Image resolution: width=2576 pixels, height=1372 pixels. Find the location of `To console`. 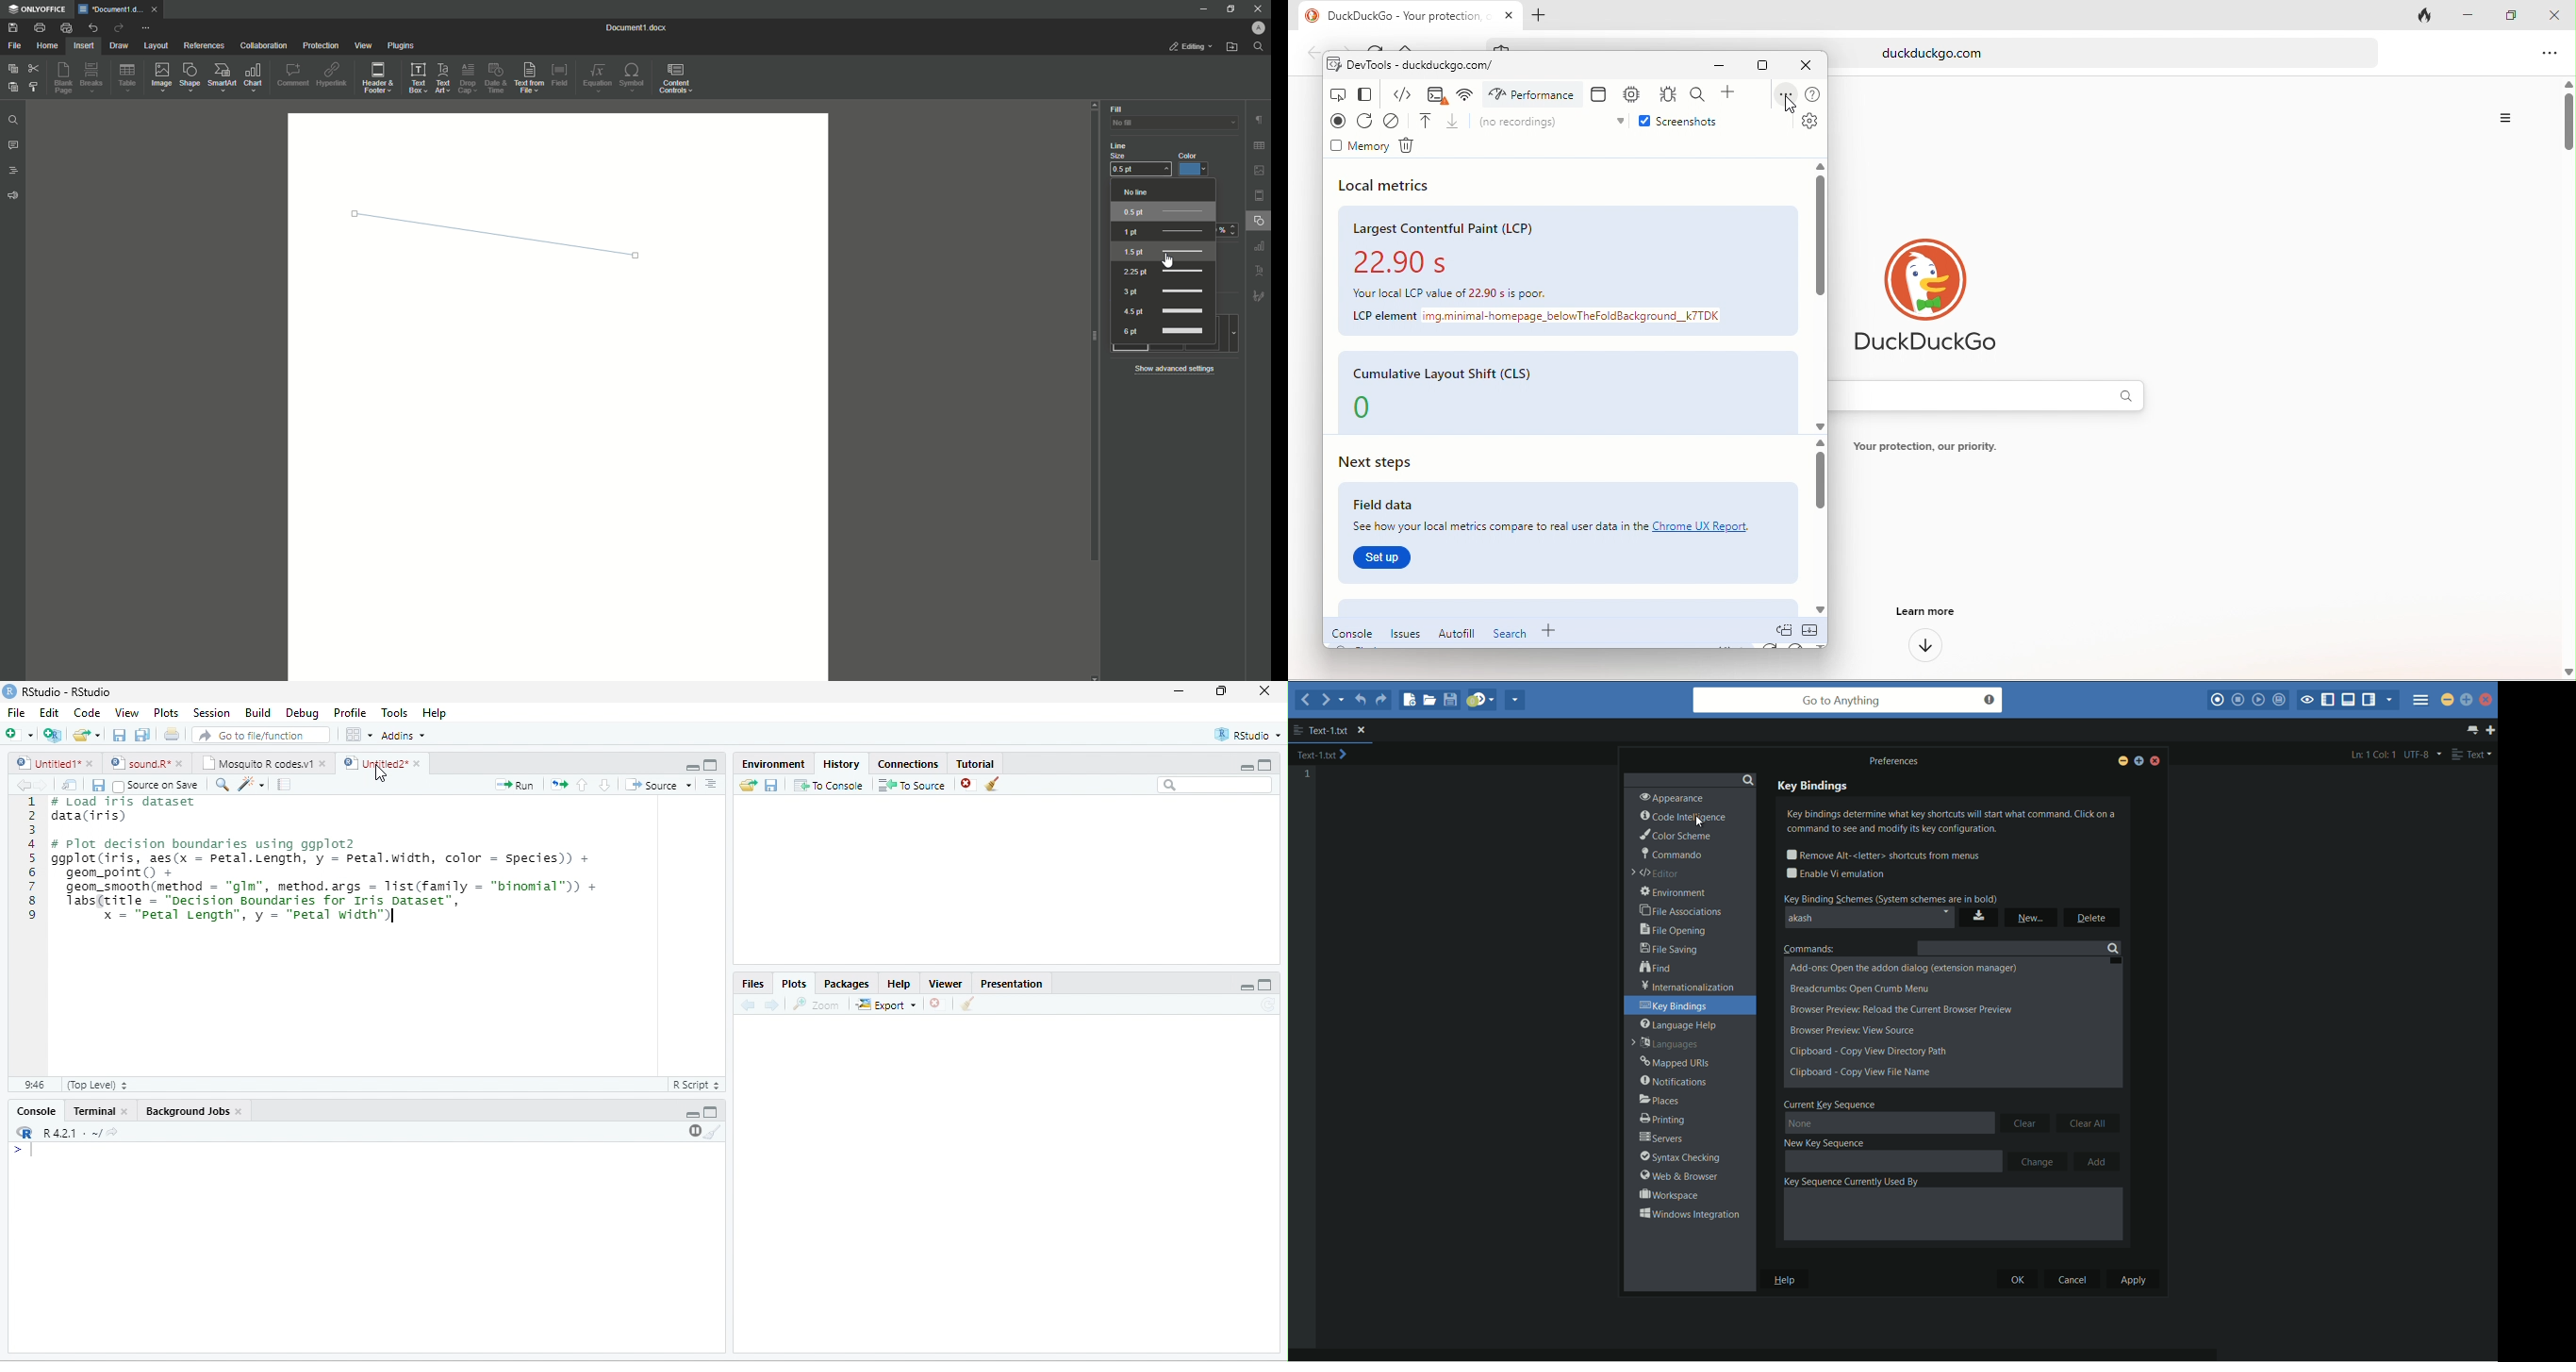

To console is located at coordinates (829, 785).